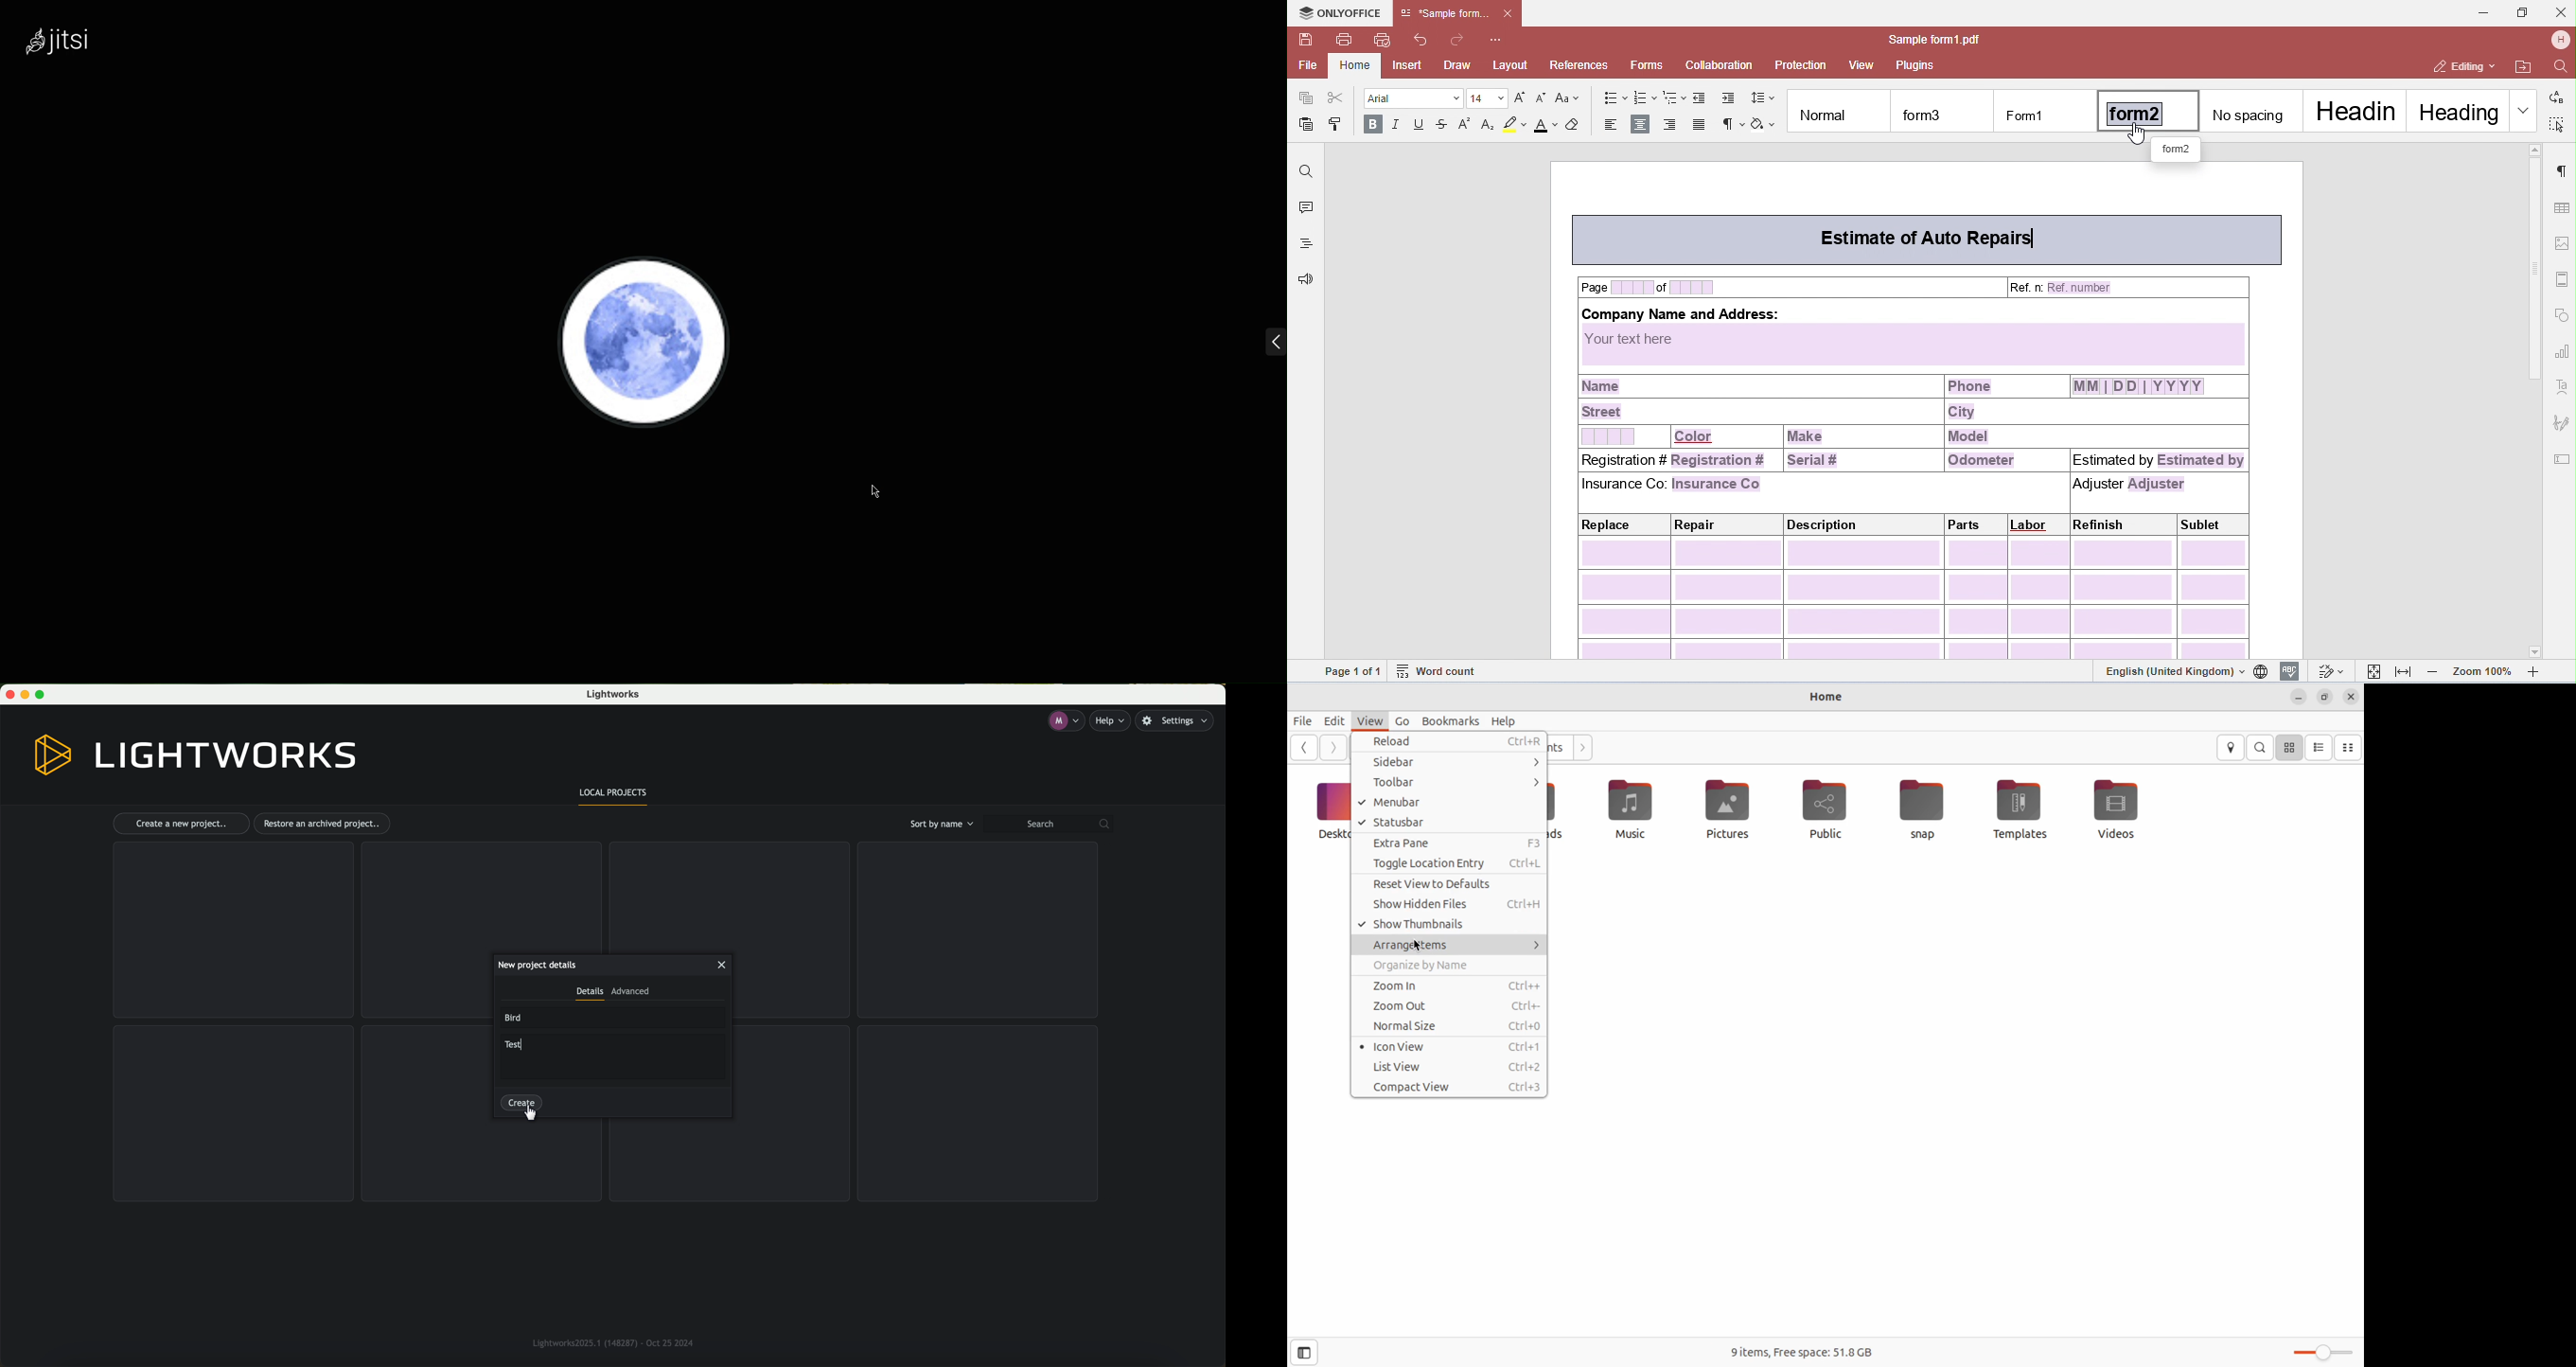 The width and height of the screenshot is (2576, 1372). Describe the element at coordinates (234, 1114) in the screenshot. I see `grid` at that location.